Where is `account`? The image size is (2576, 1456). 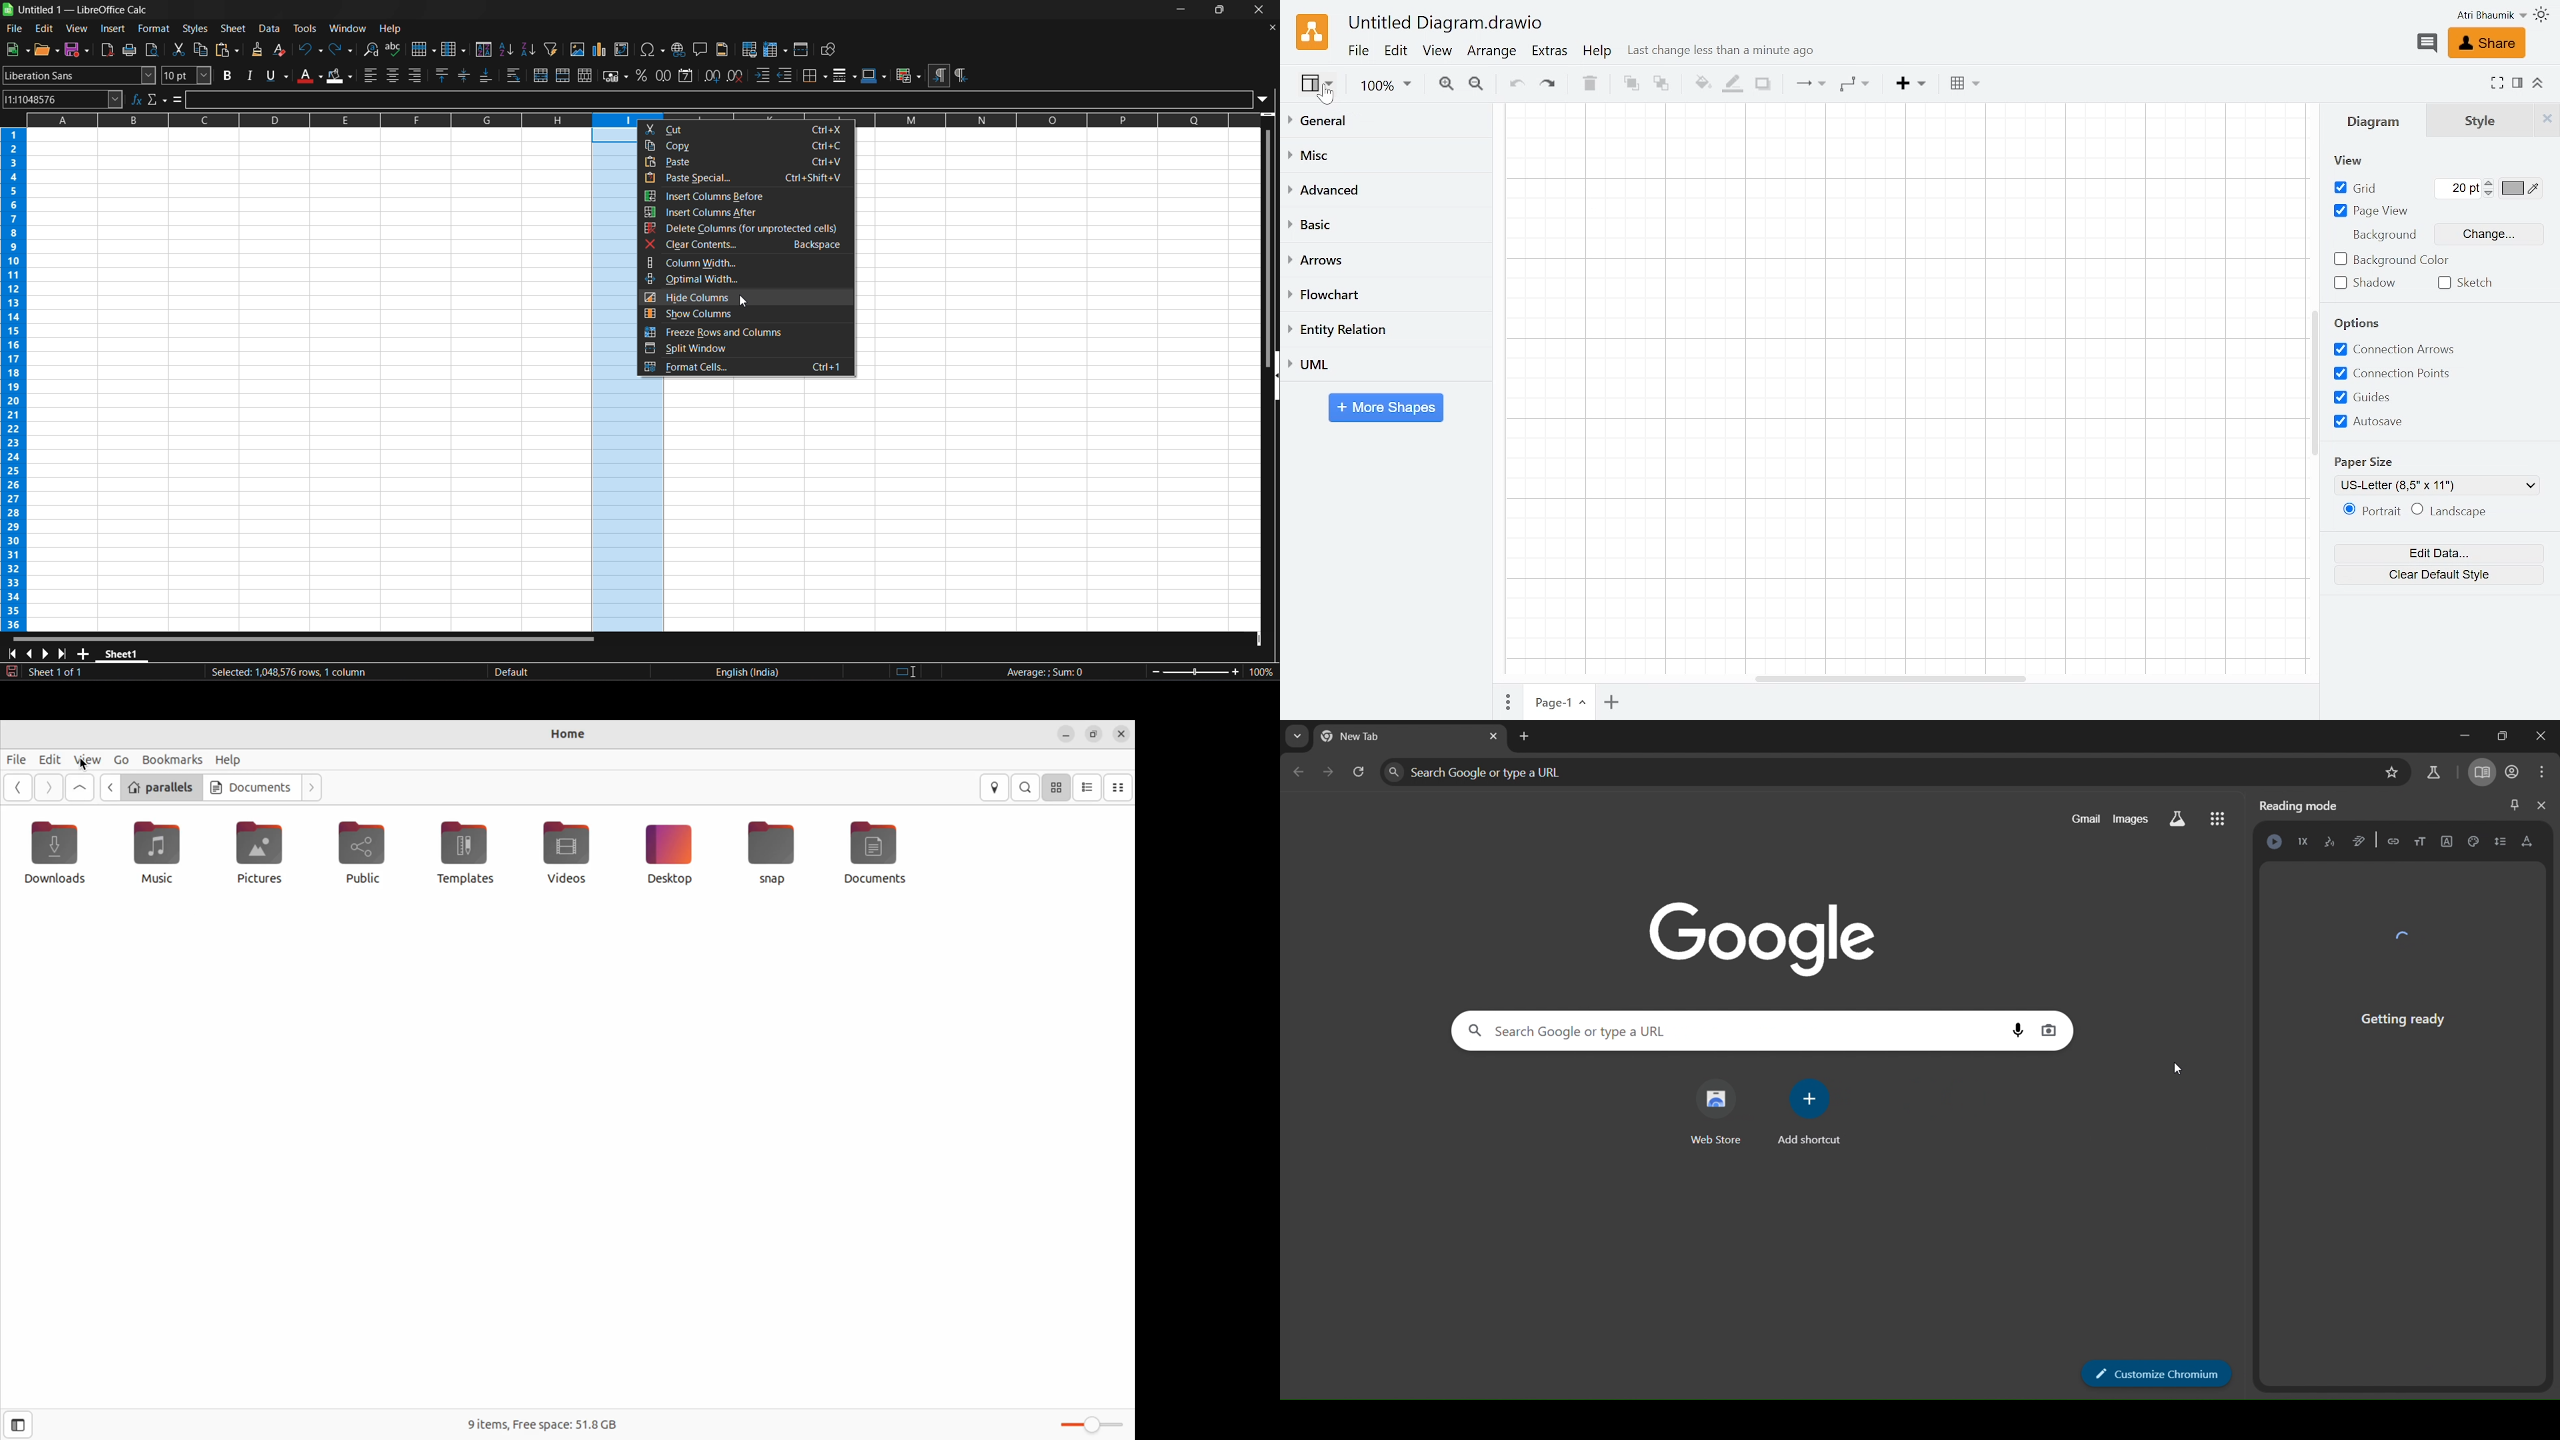 account is located at coordinates (2509, 773).